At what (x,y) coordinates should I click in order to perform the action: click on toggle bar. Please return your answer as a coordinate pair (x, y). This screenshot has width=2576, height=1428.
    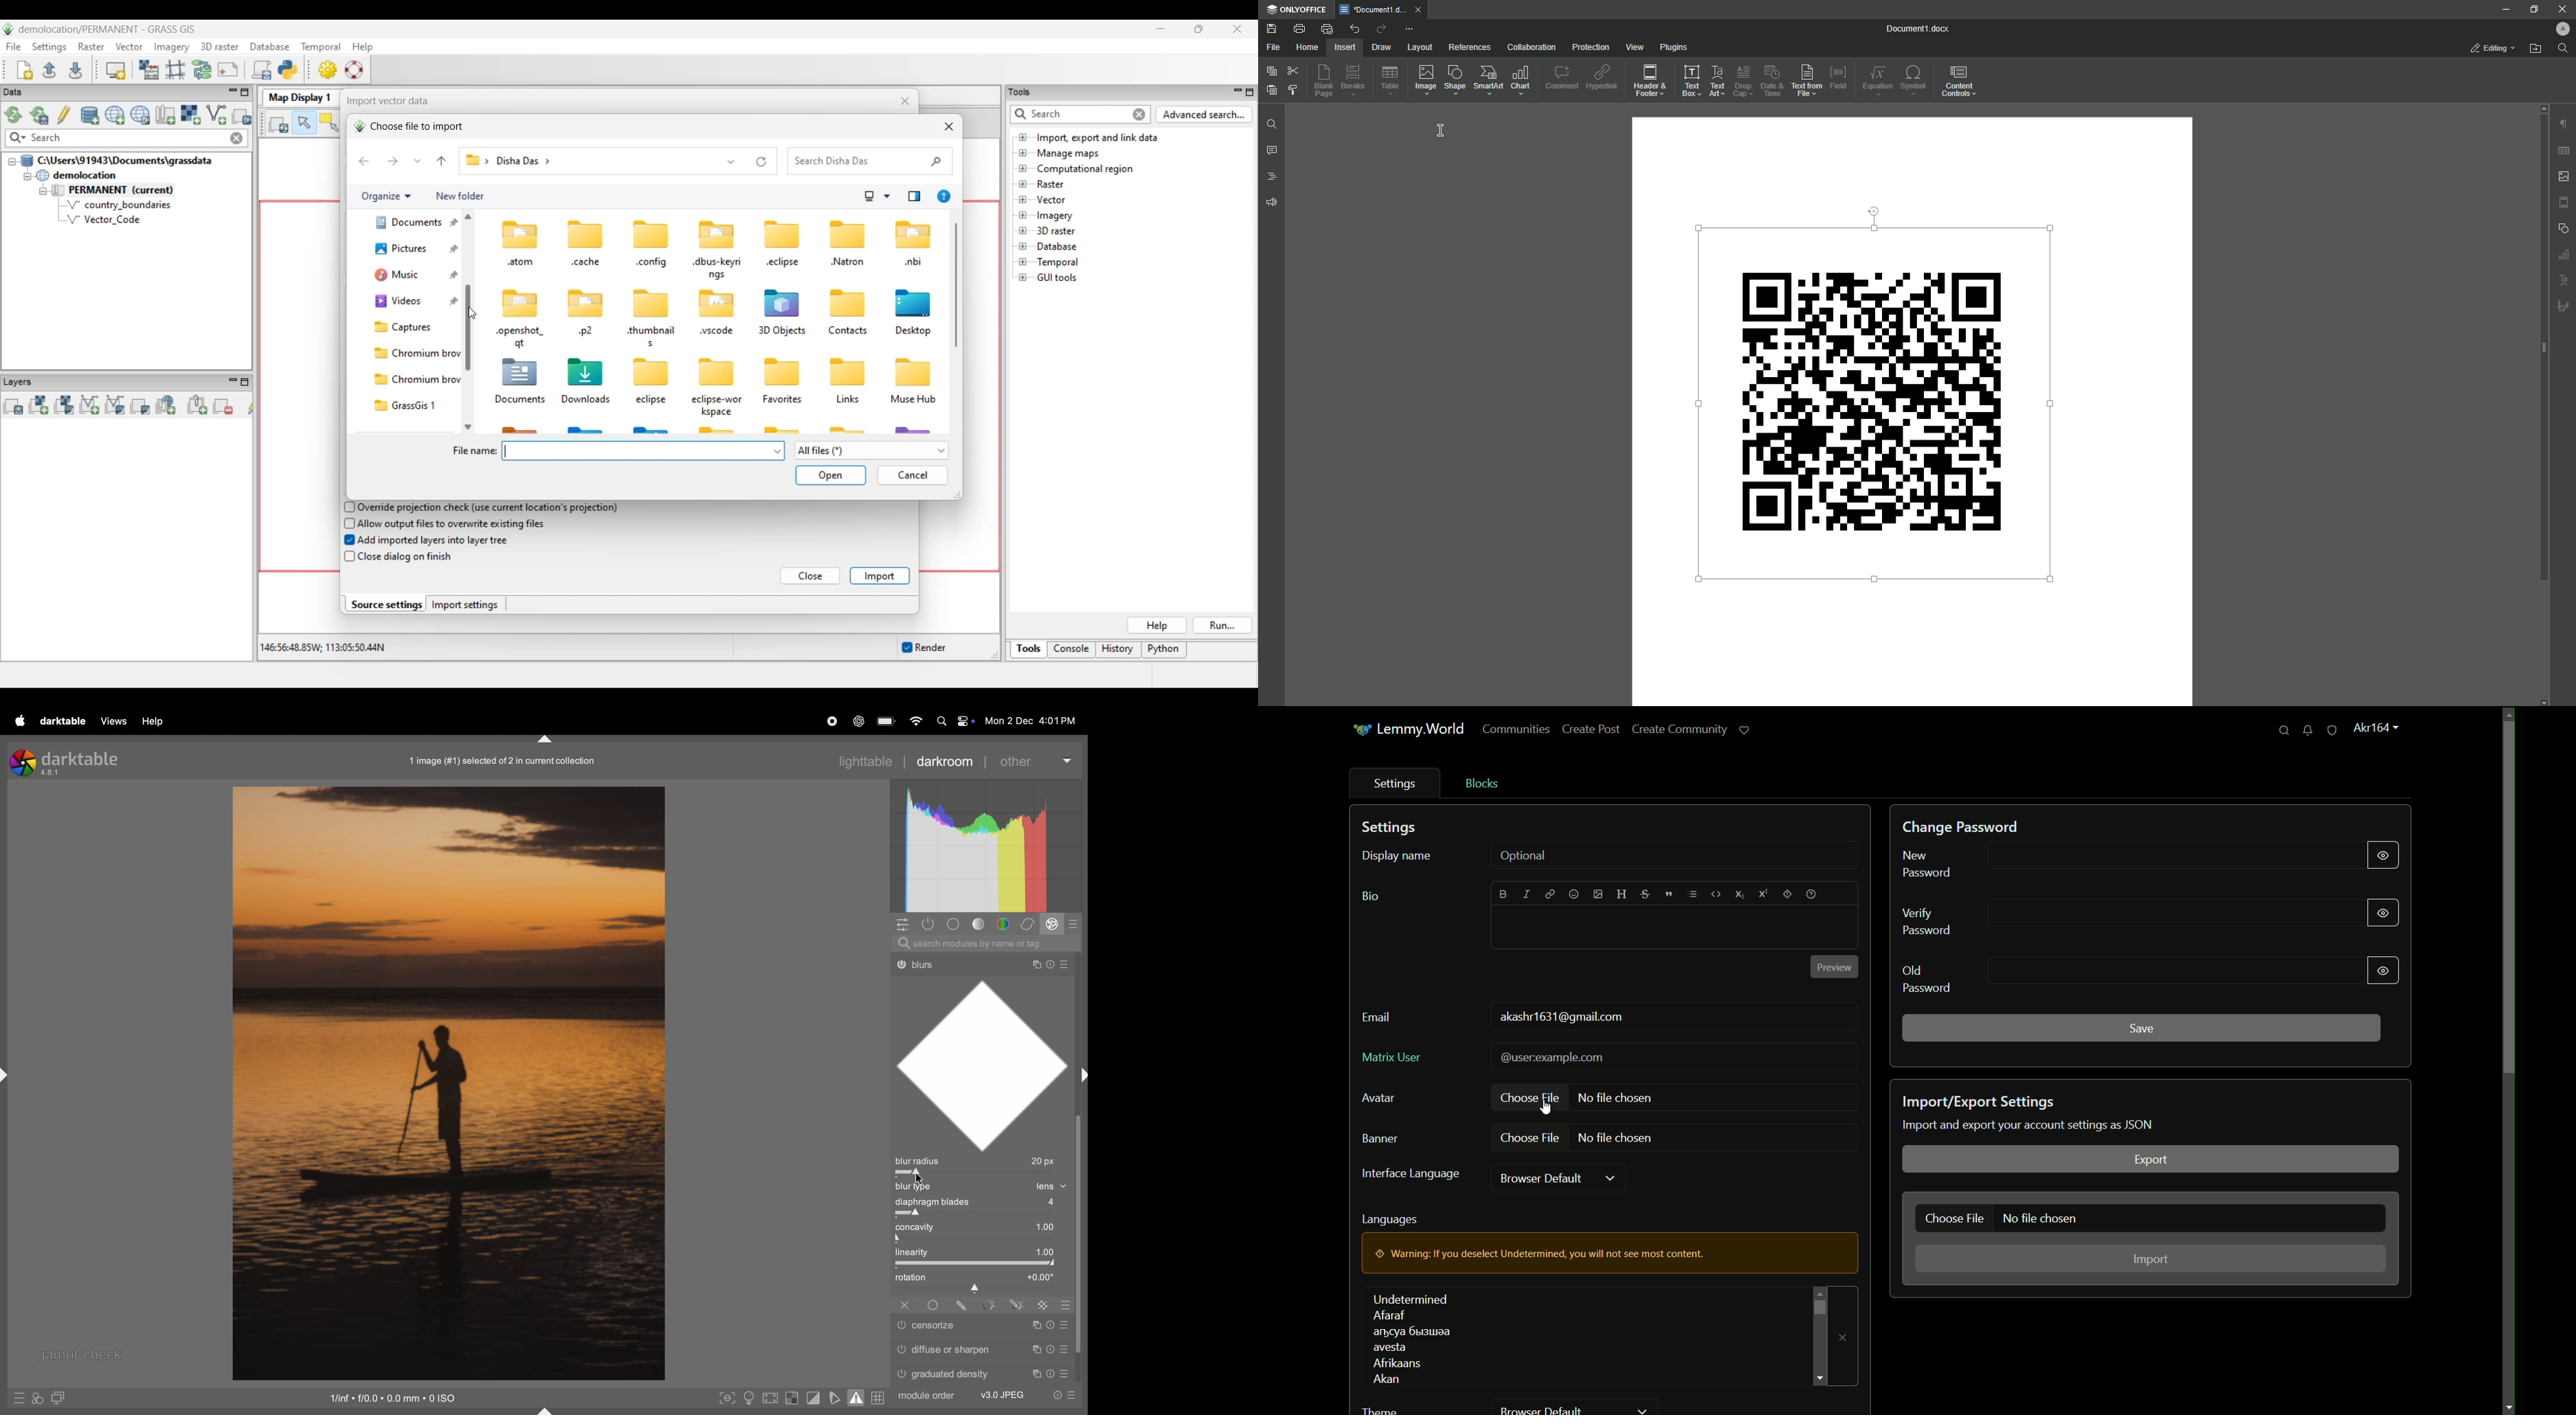
    Looking at the image, I should click on (984, 1214).